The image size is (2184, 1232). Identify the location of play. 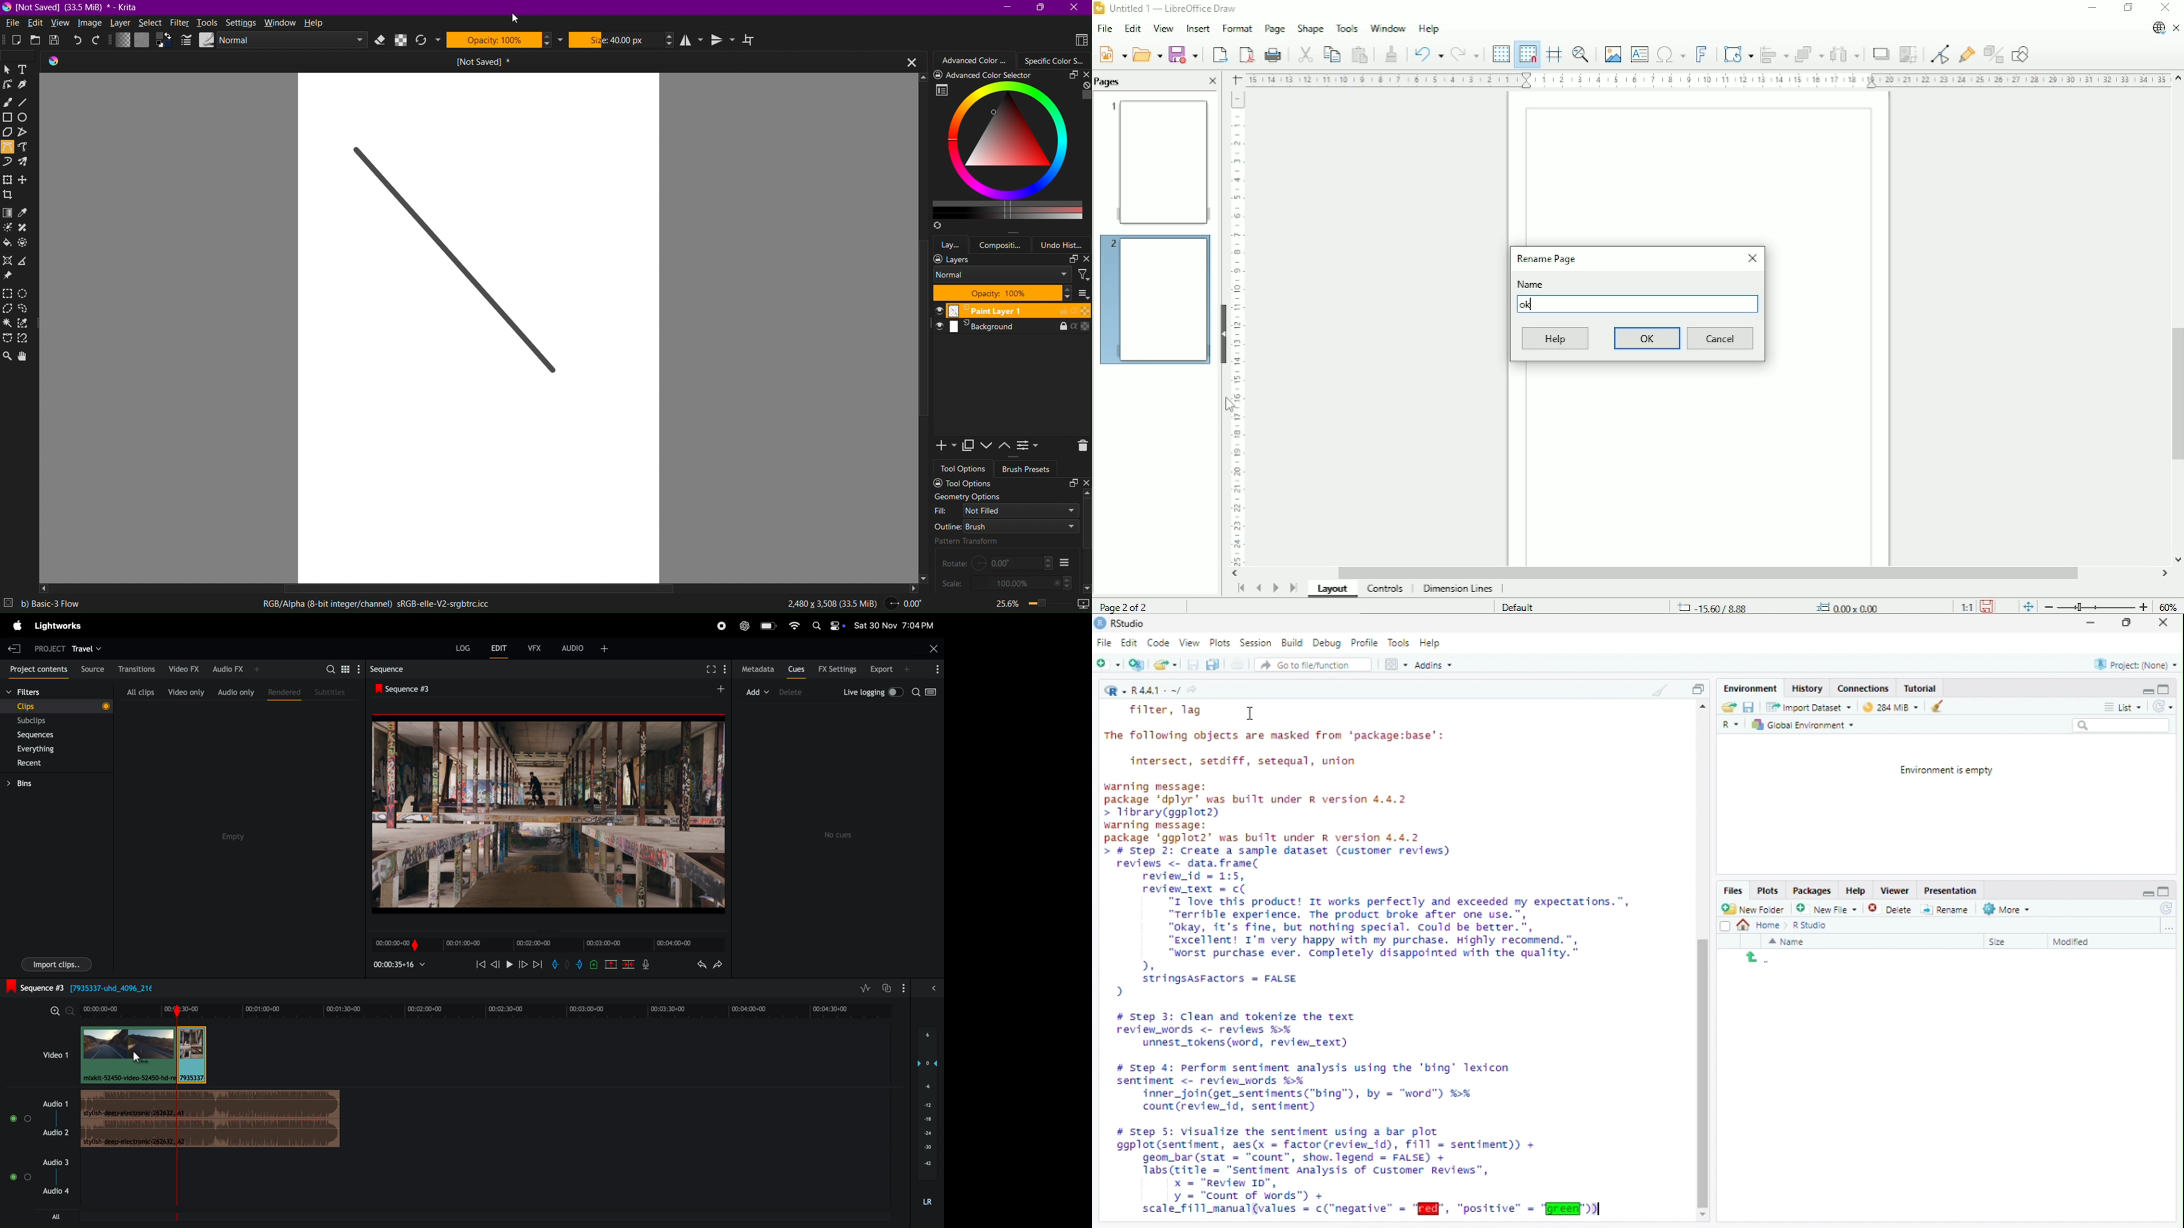
(508, 965).